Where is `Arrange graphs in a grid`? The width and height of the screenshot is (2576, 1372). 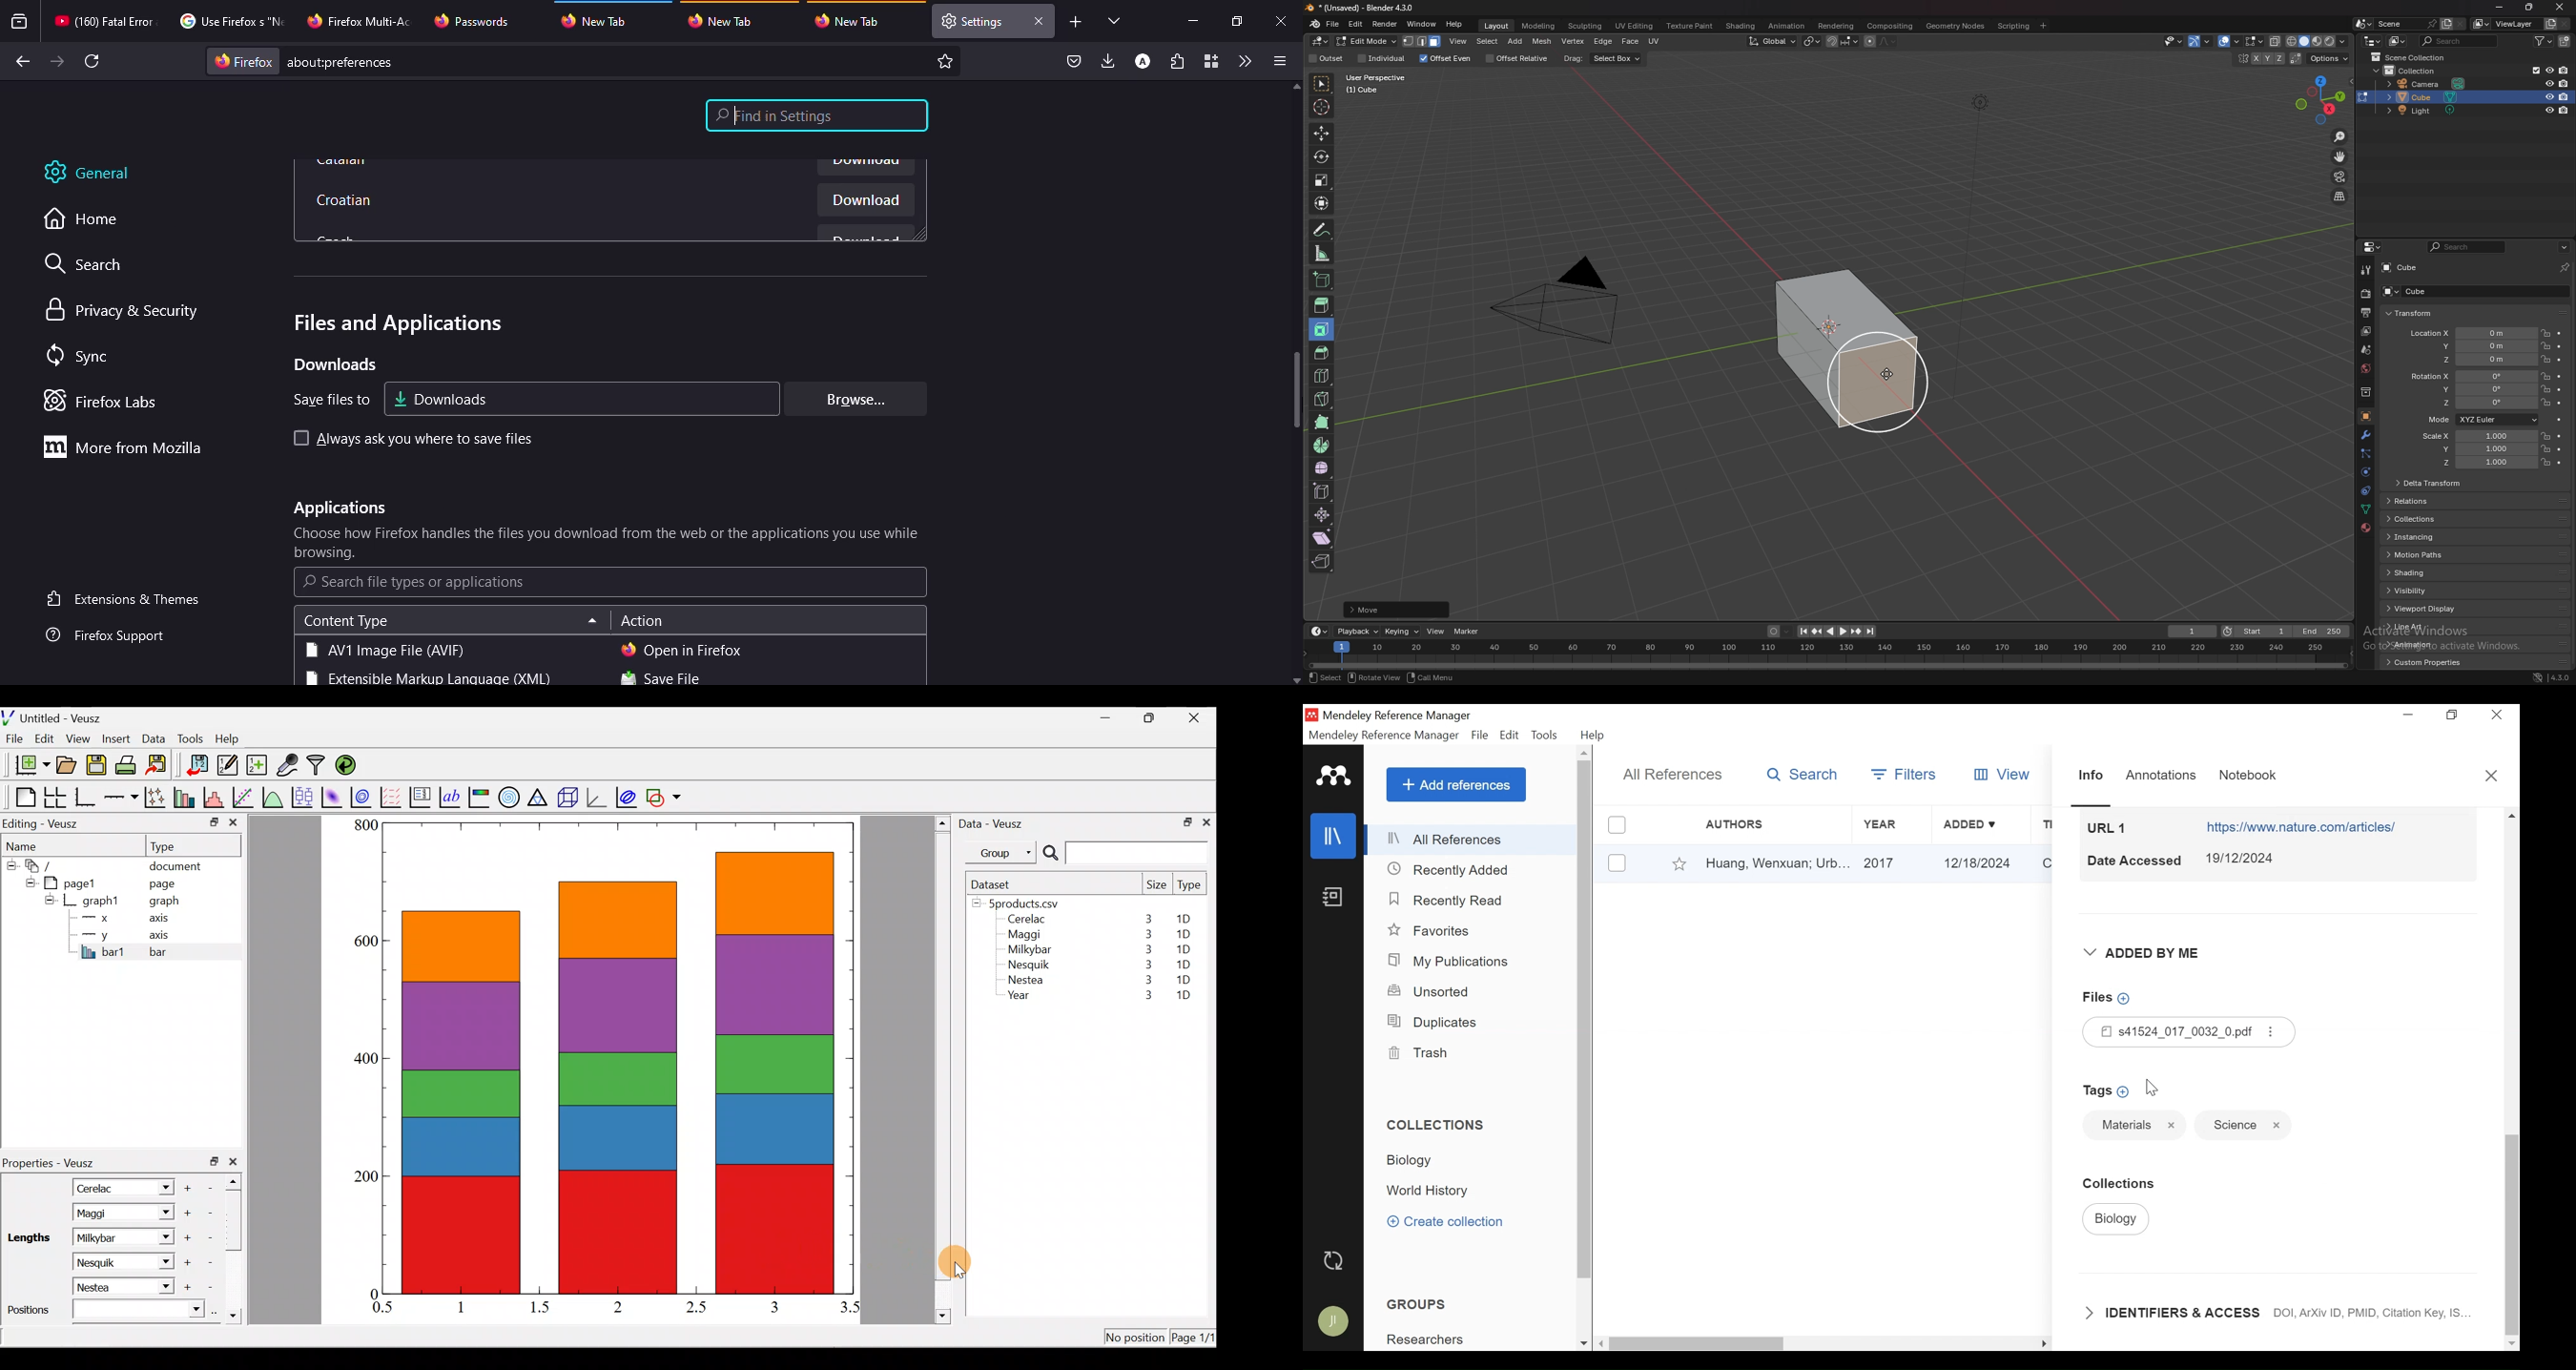 Arrange graphs in a grid is located at coordinates (55, 797).